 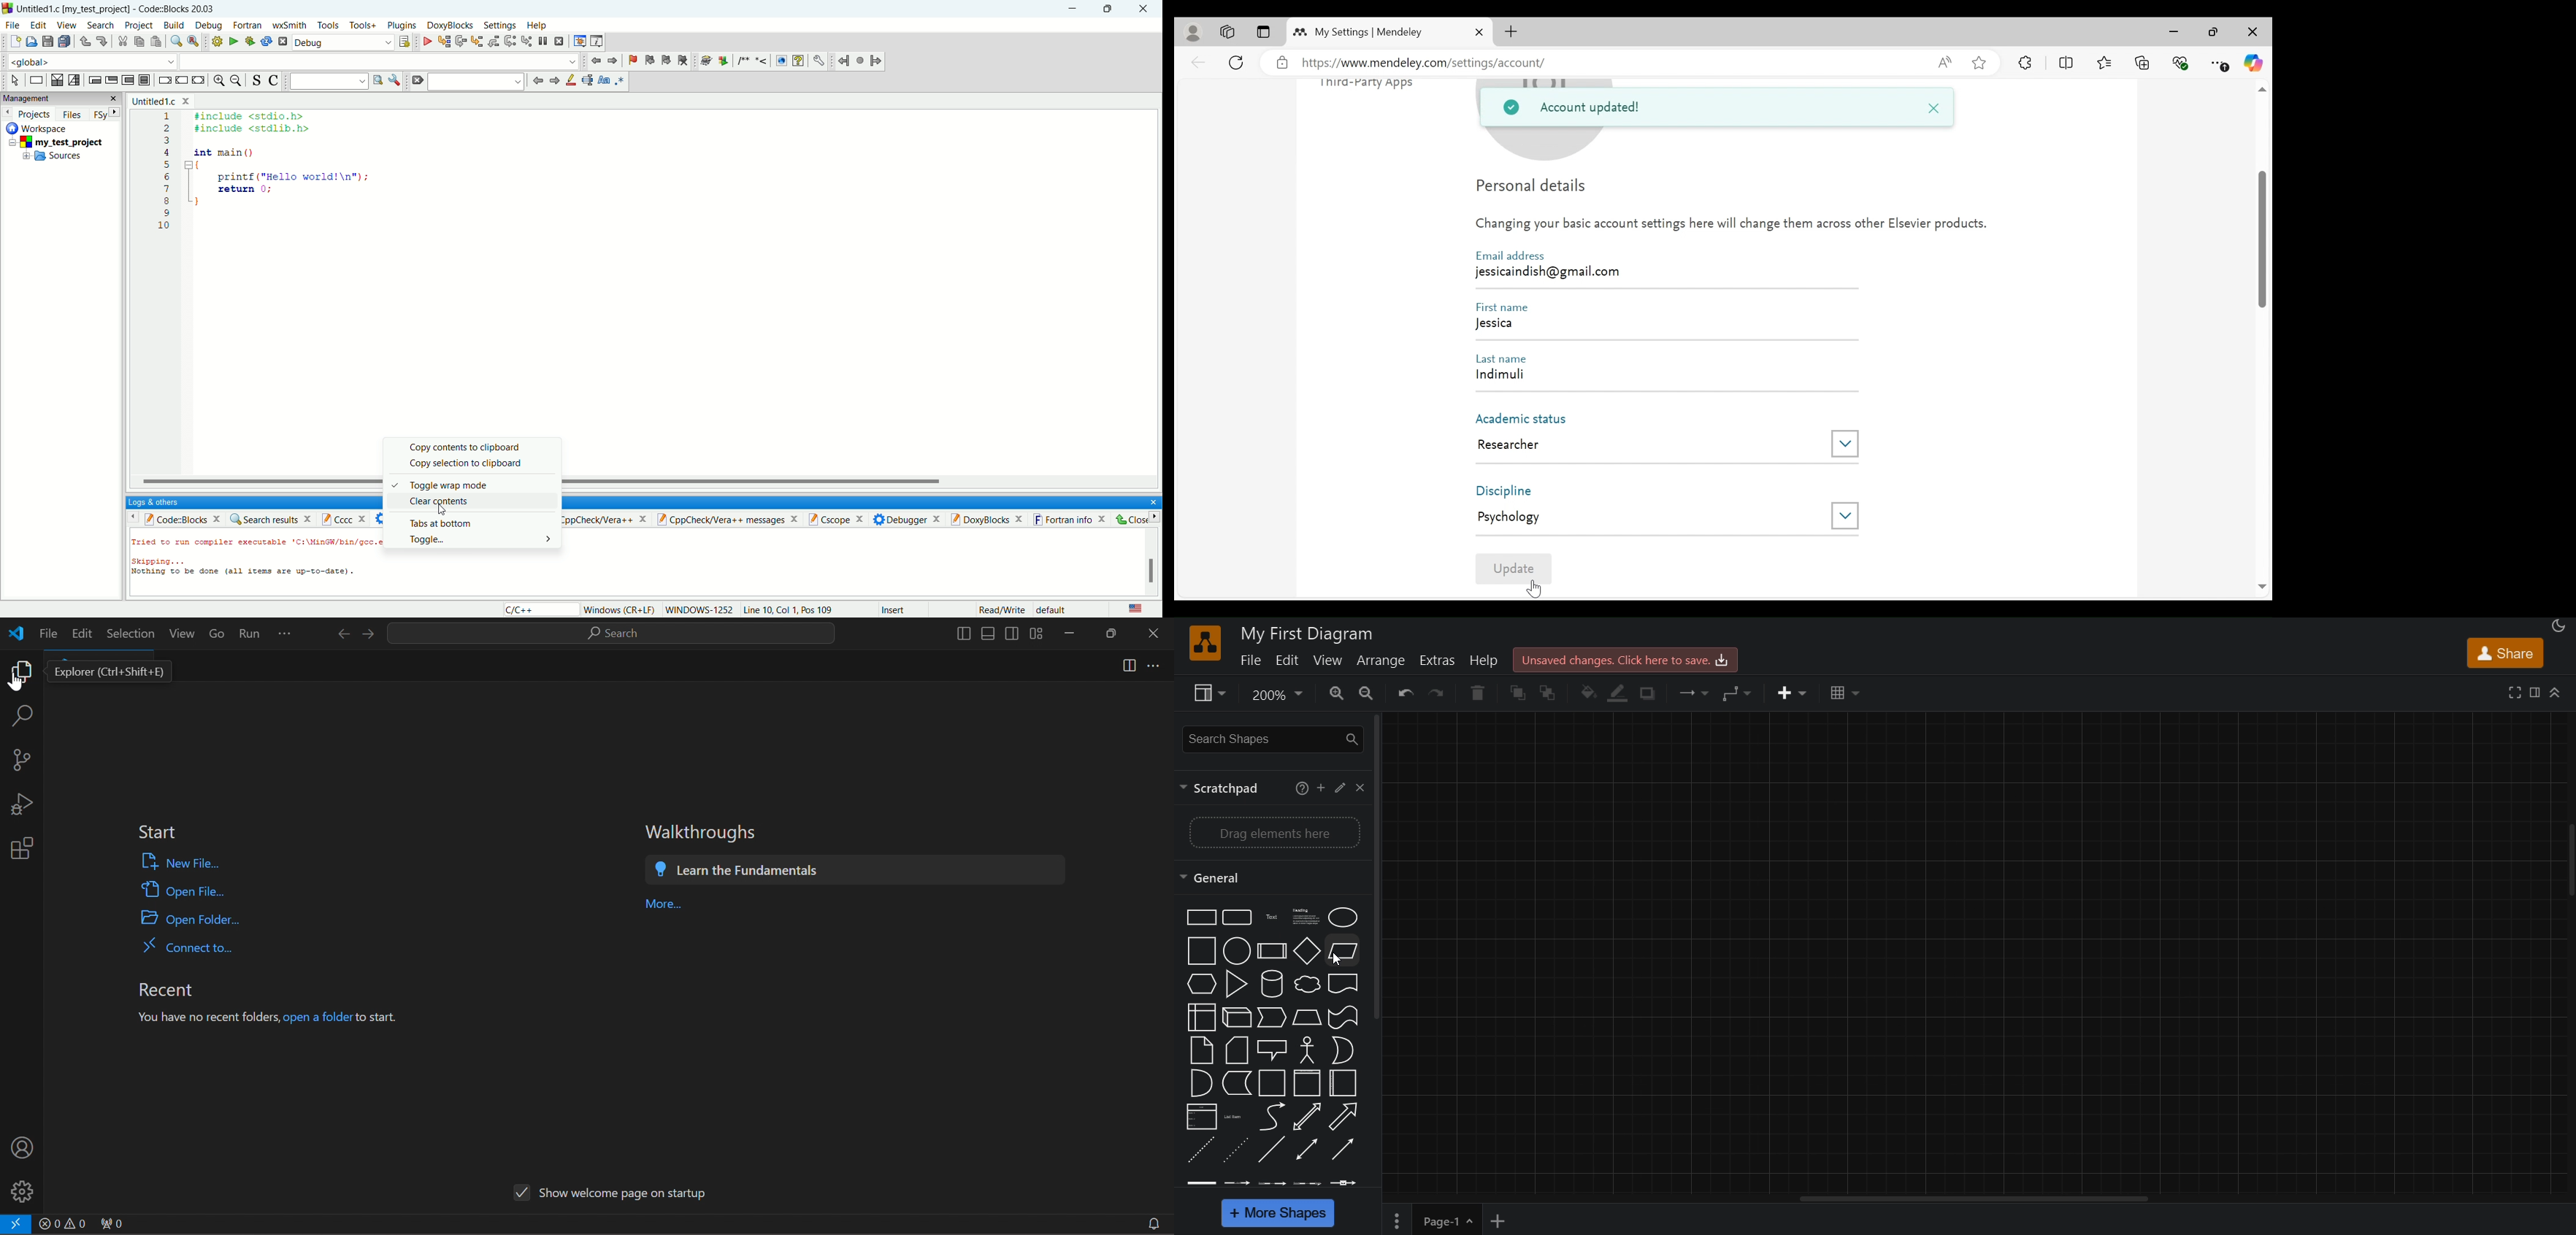 What do you see at coordinates (1271, 741) in the screenshot?
I see `search shapes` at bounding box center [1271, 741].